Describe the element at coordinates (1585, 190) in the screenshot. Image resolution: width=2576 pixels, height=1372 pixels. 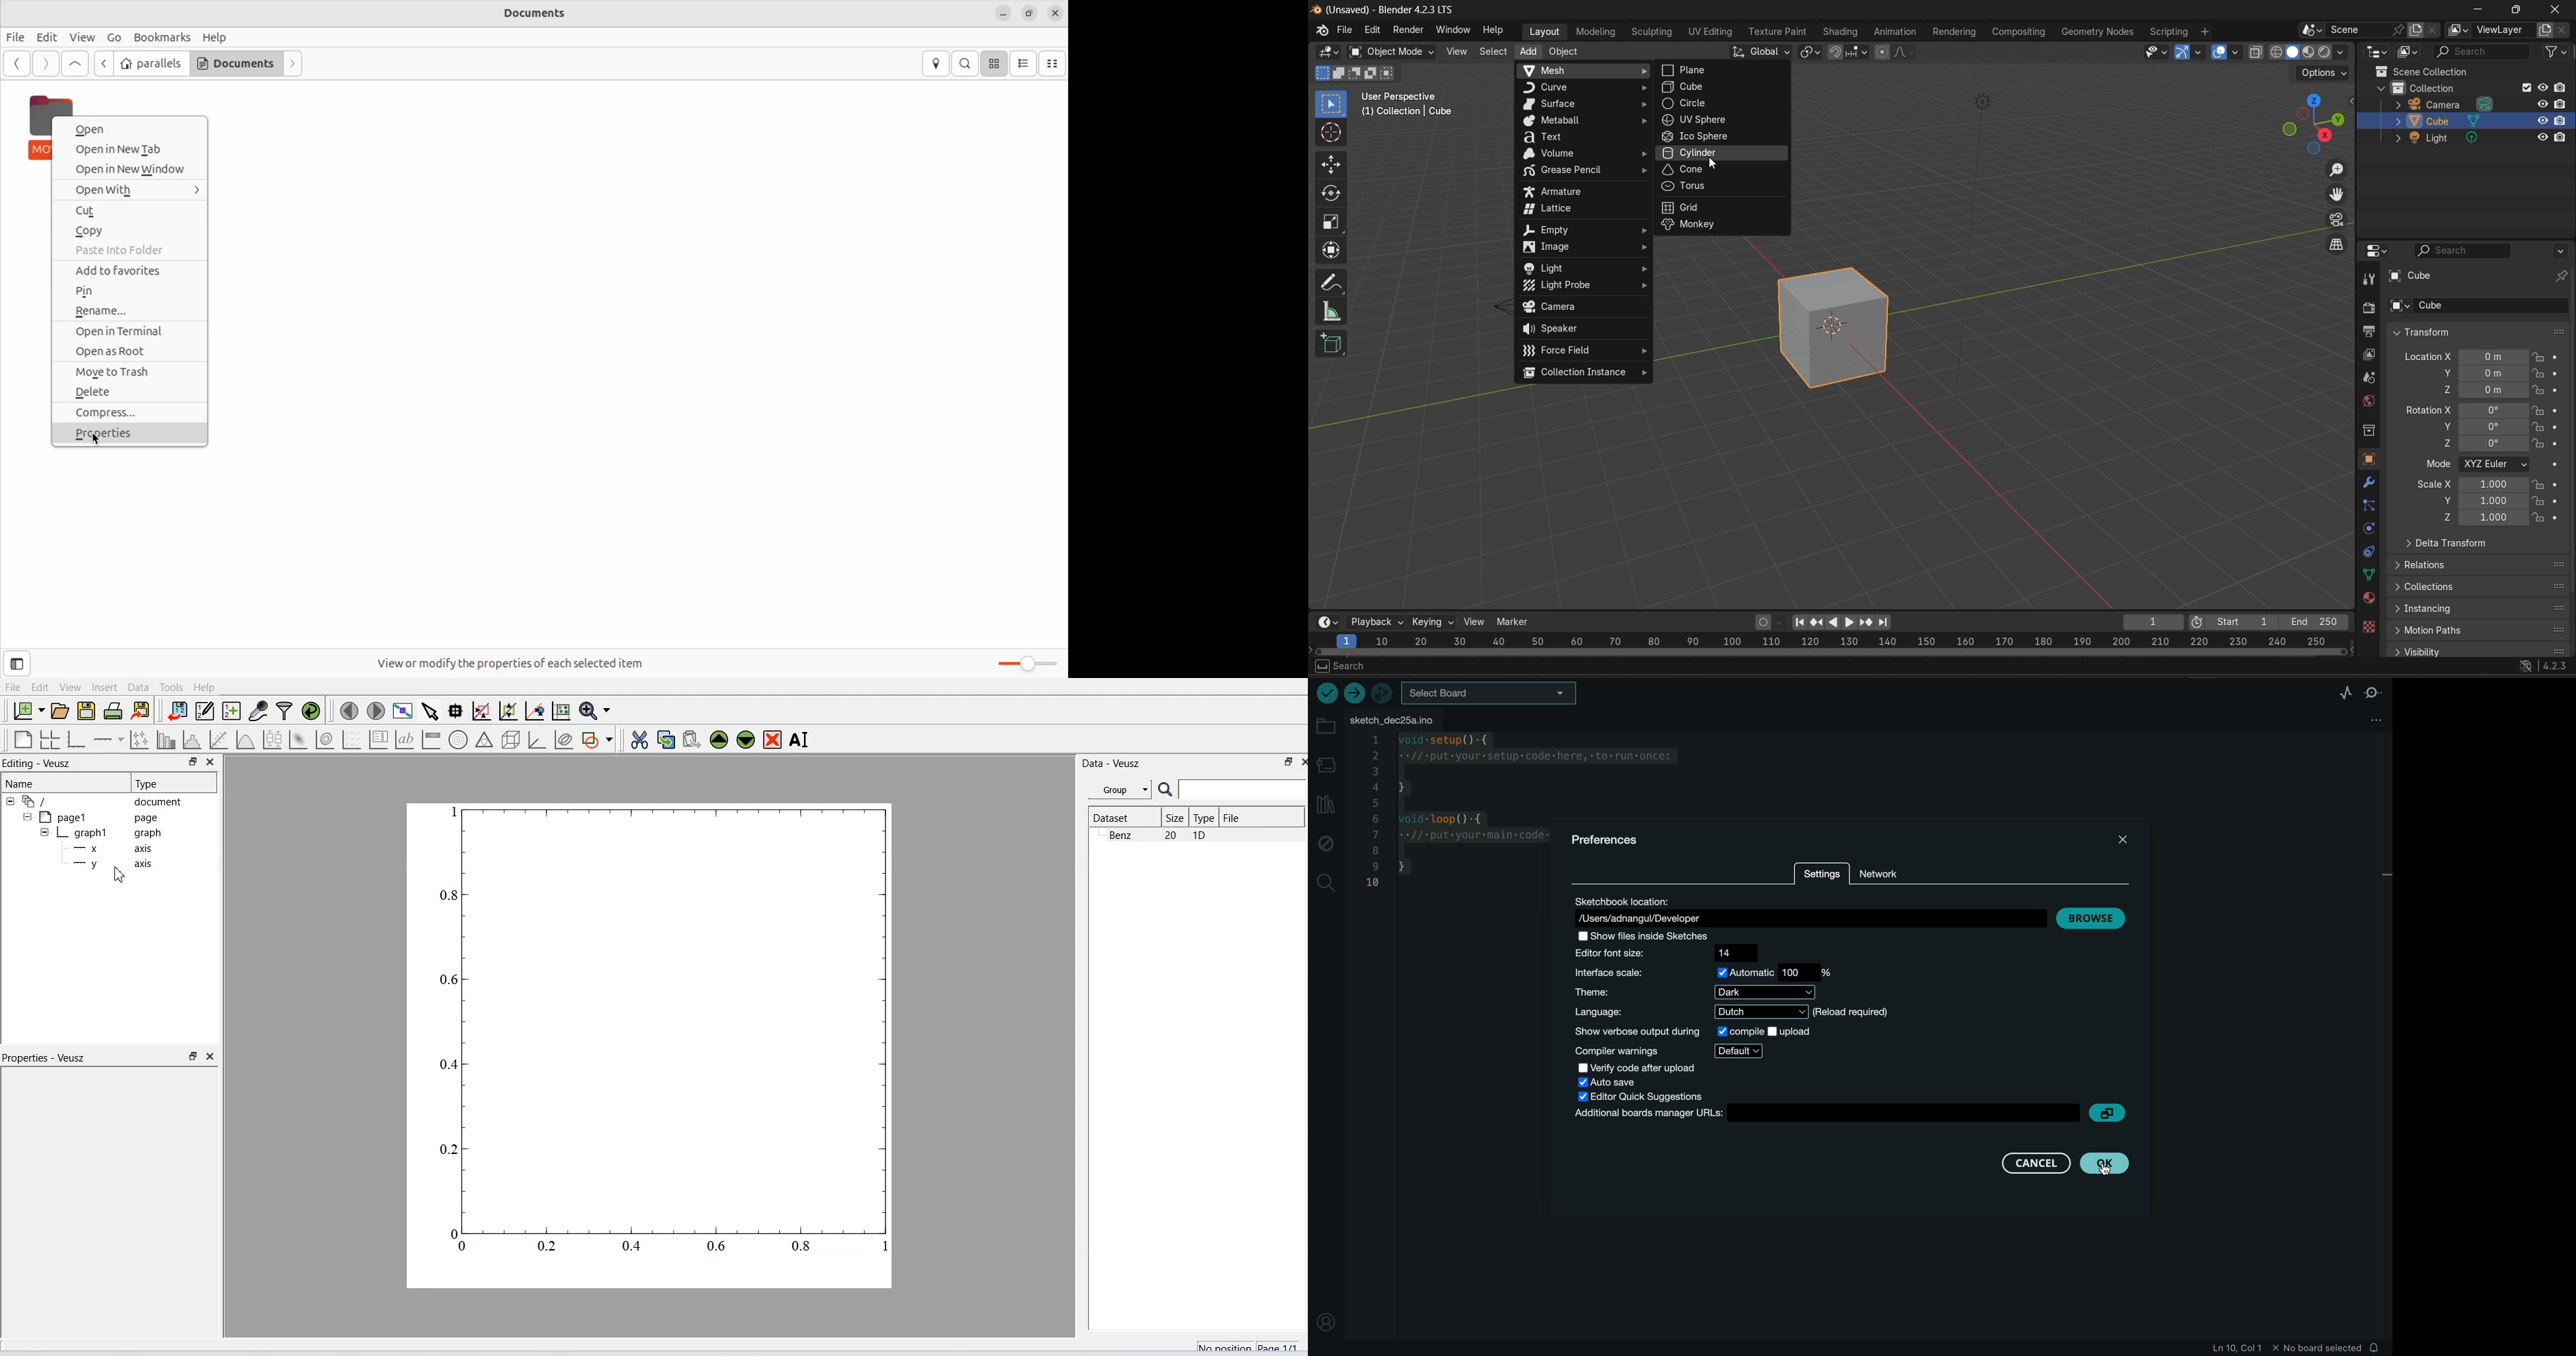
I see `amature` at that location.